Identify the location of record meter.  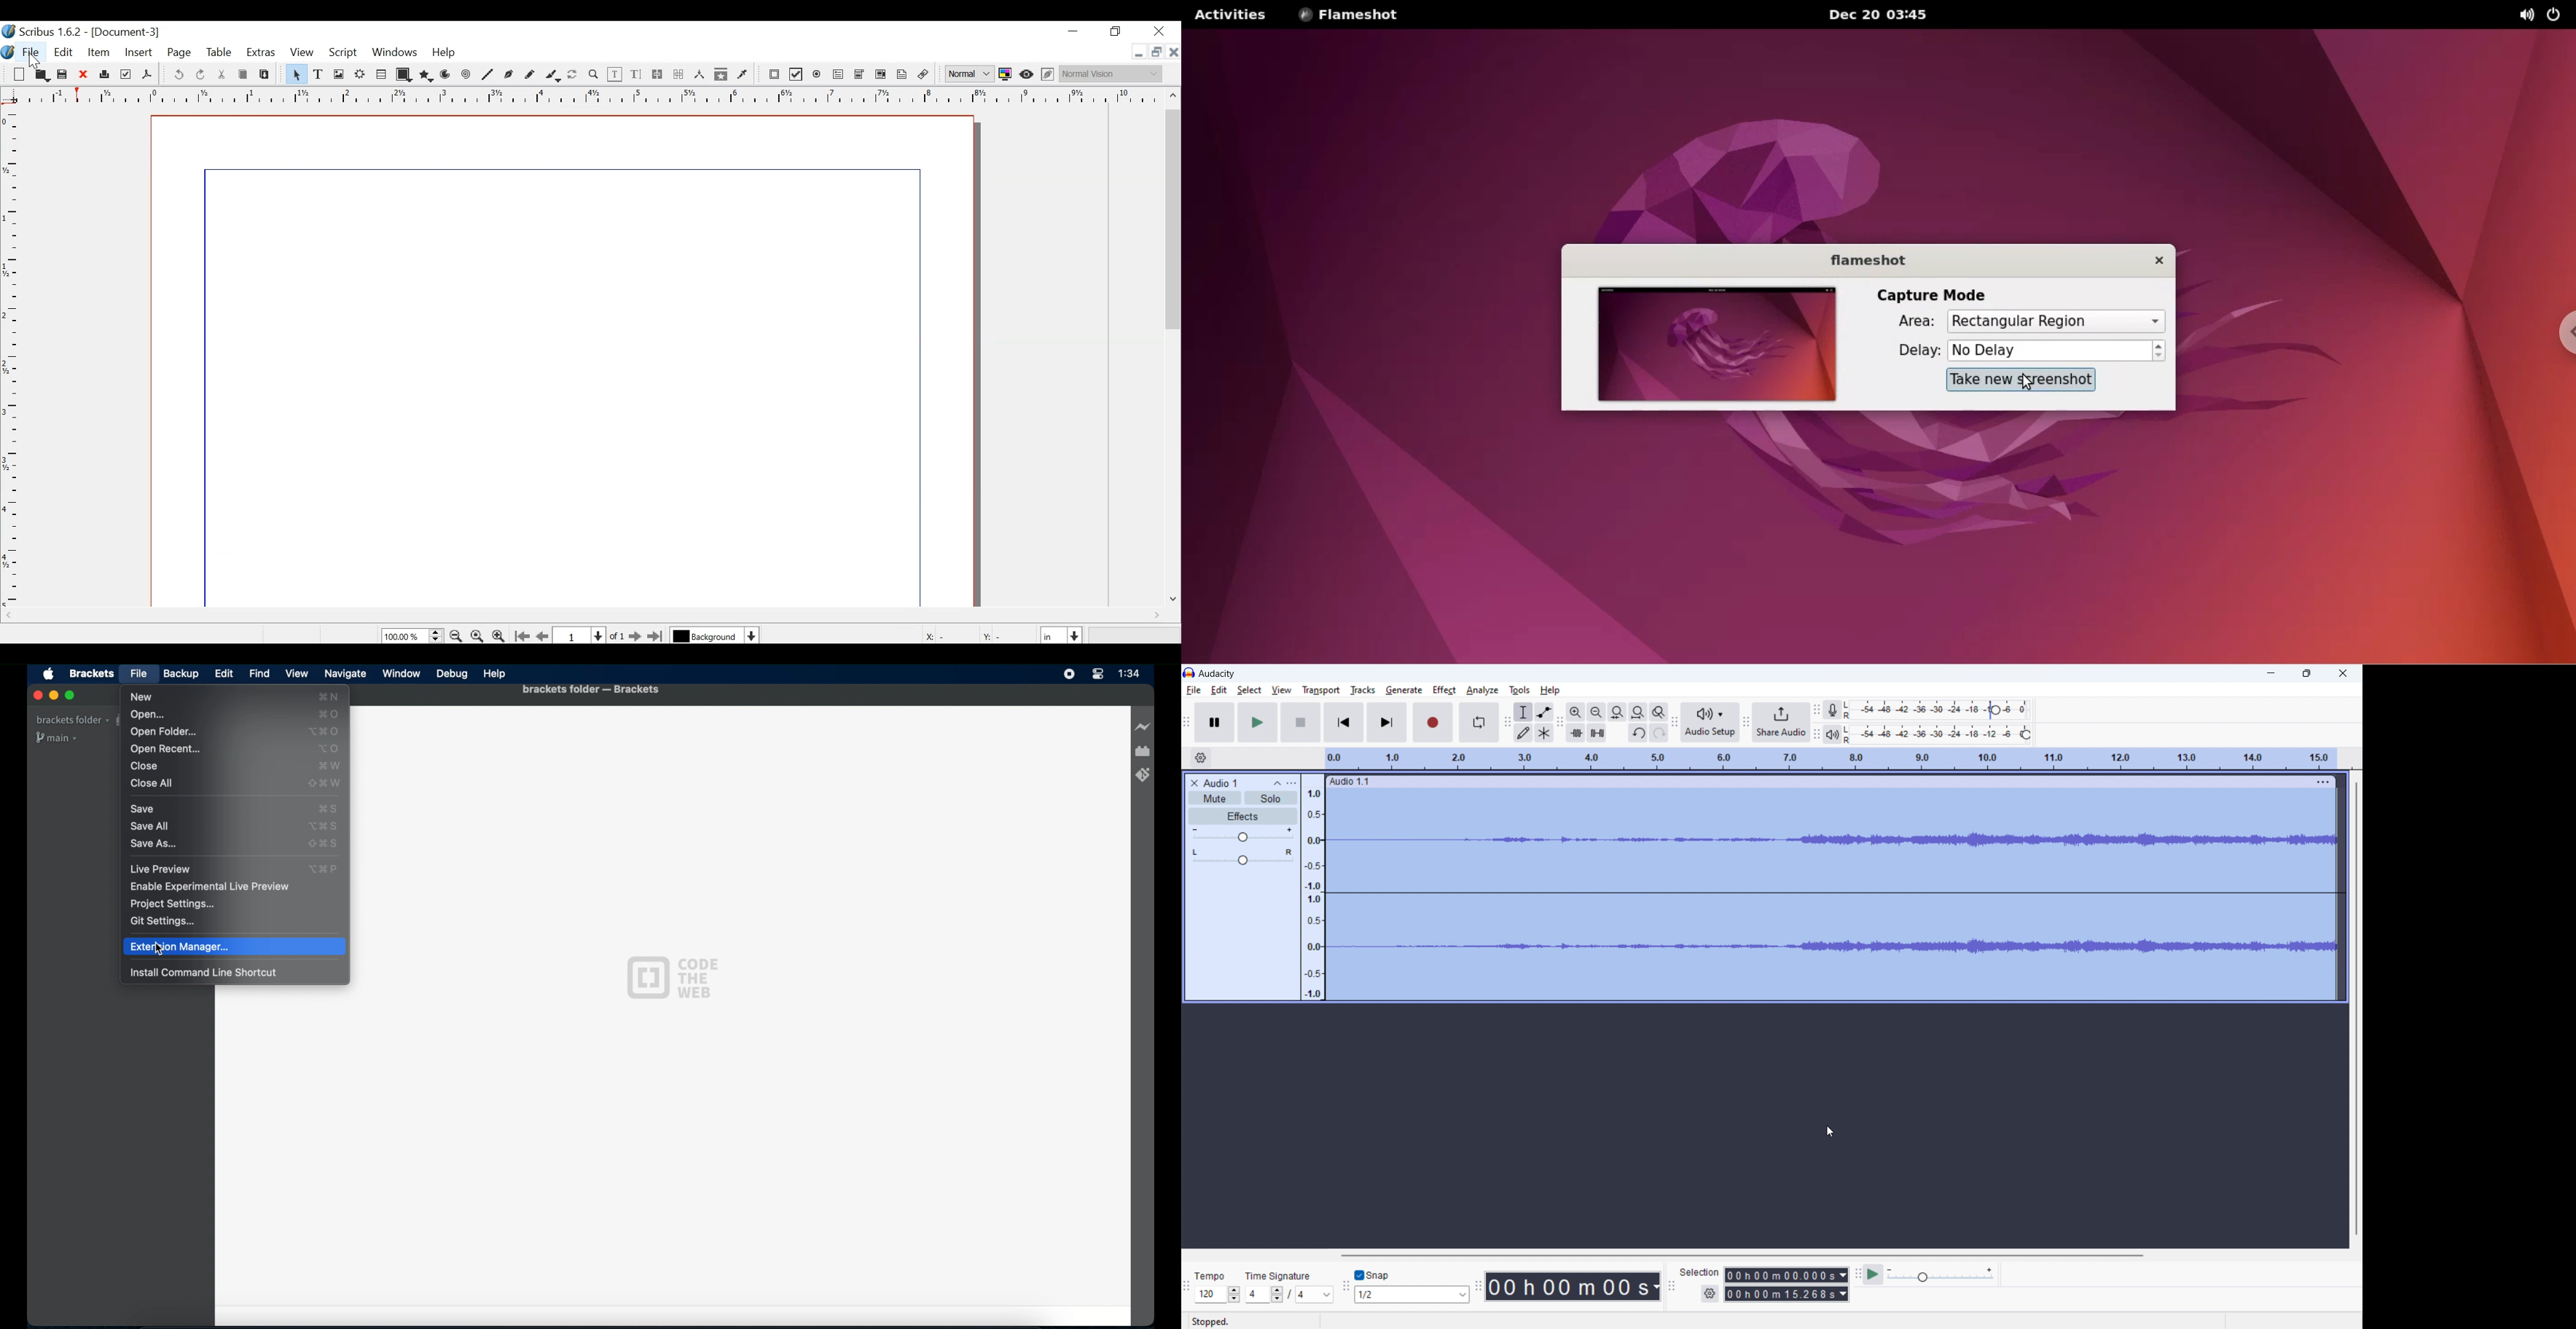
(1940, 709).